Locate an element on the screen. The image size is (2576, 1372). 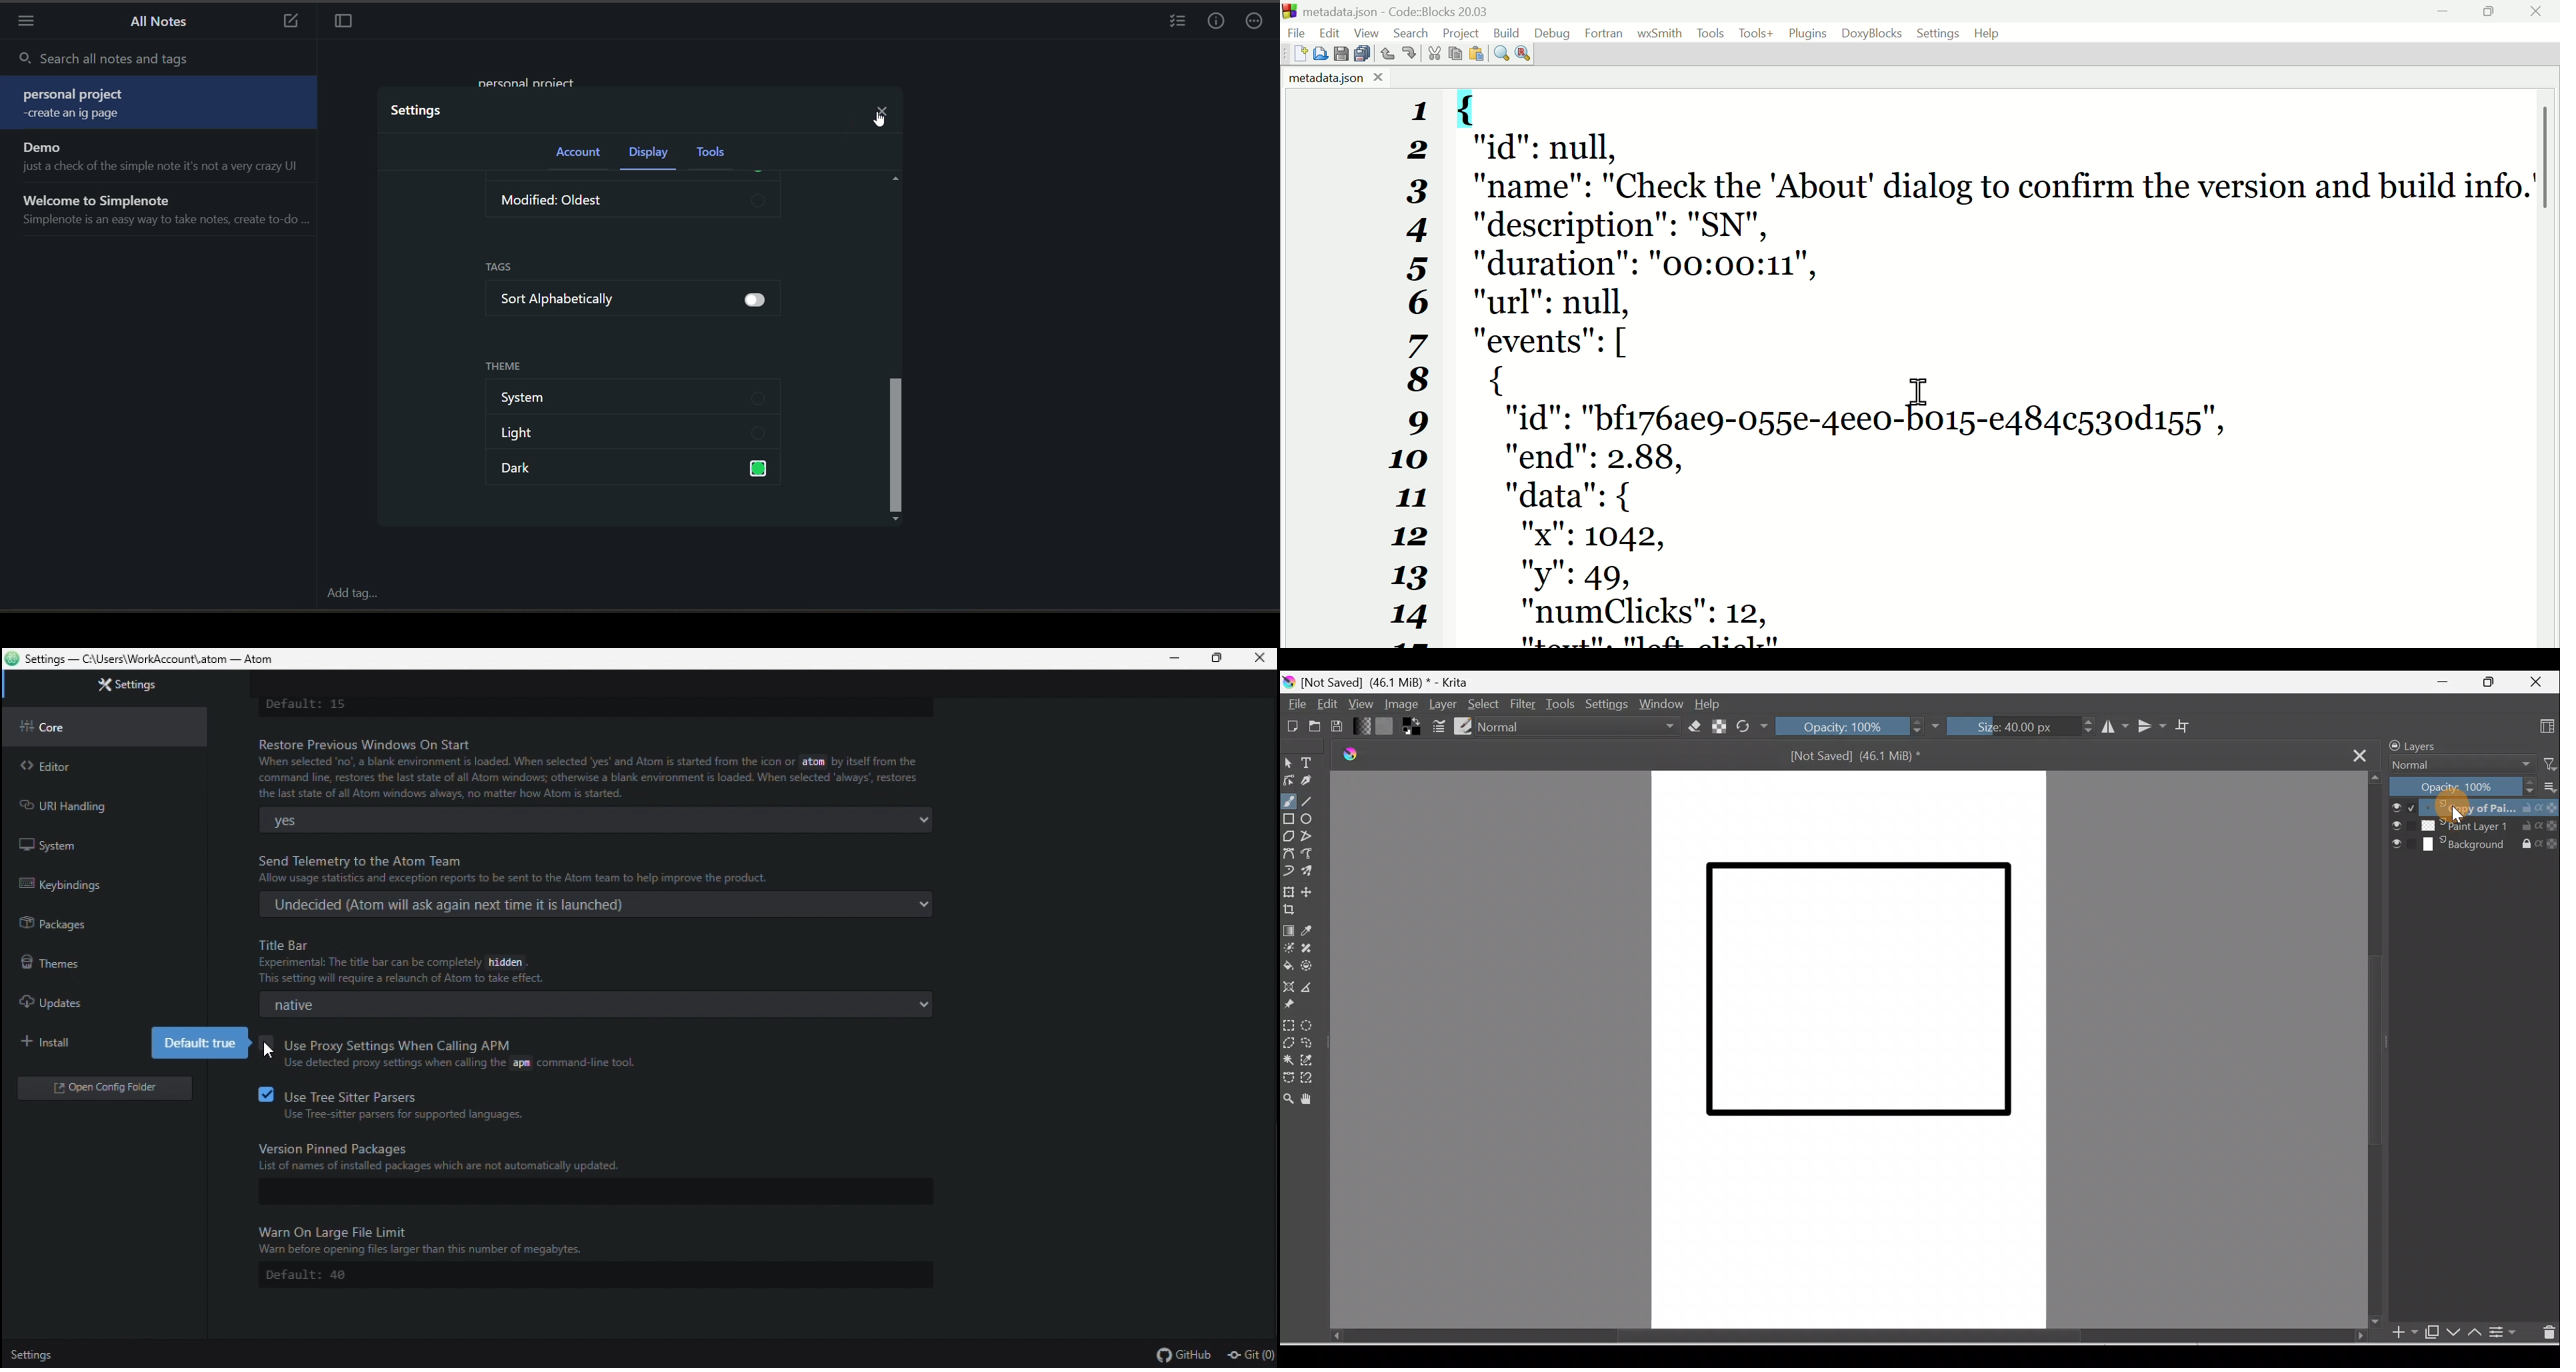
menu is located at coordinates (26, 23).